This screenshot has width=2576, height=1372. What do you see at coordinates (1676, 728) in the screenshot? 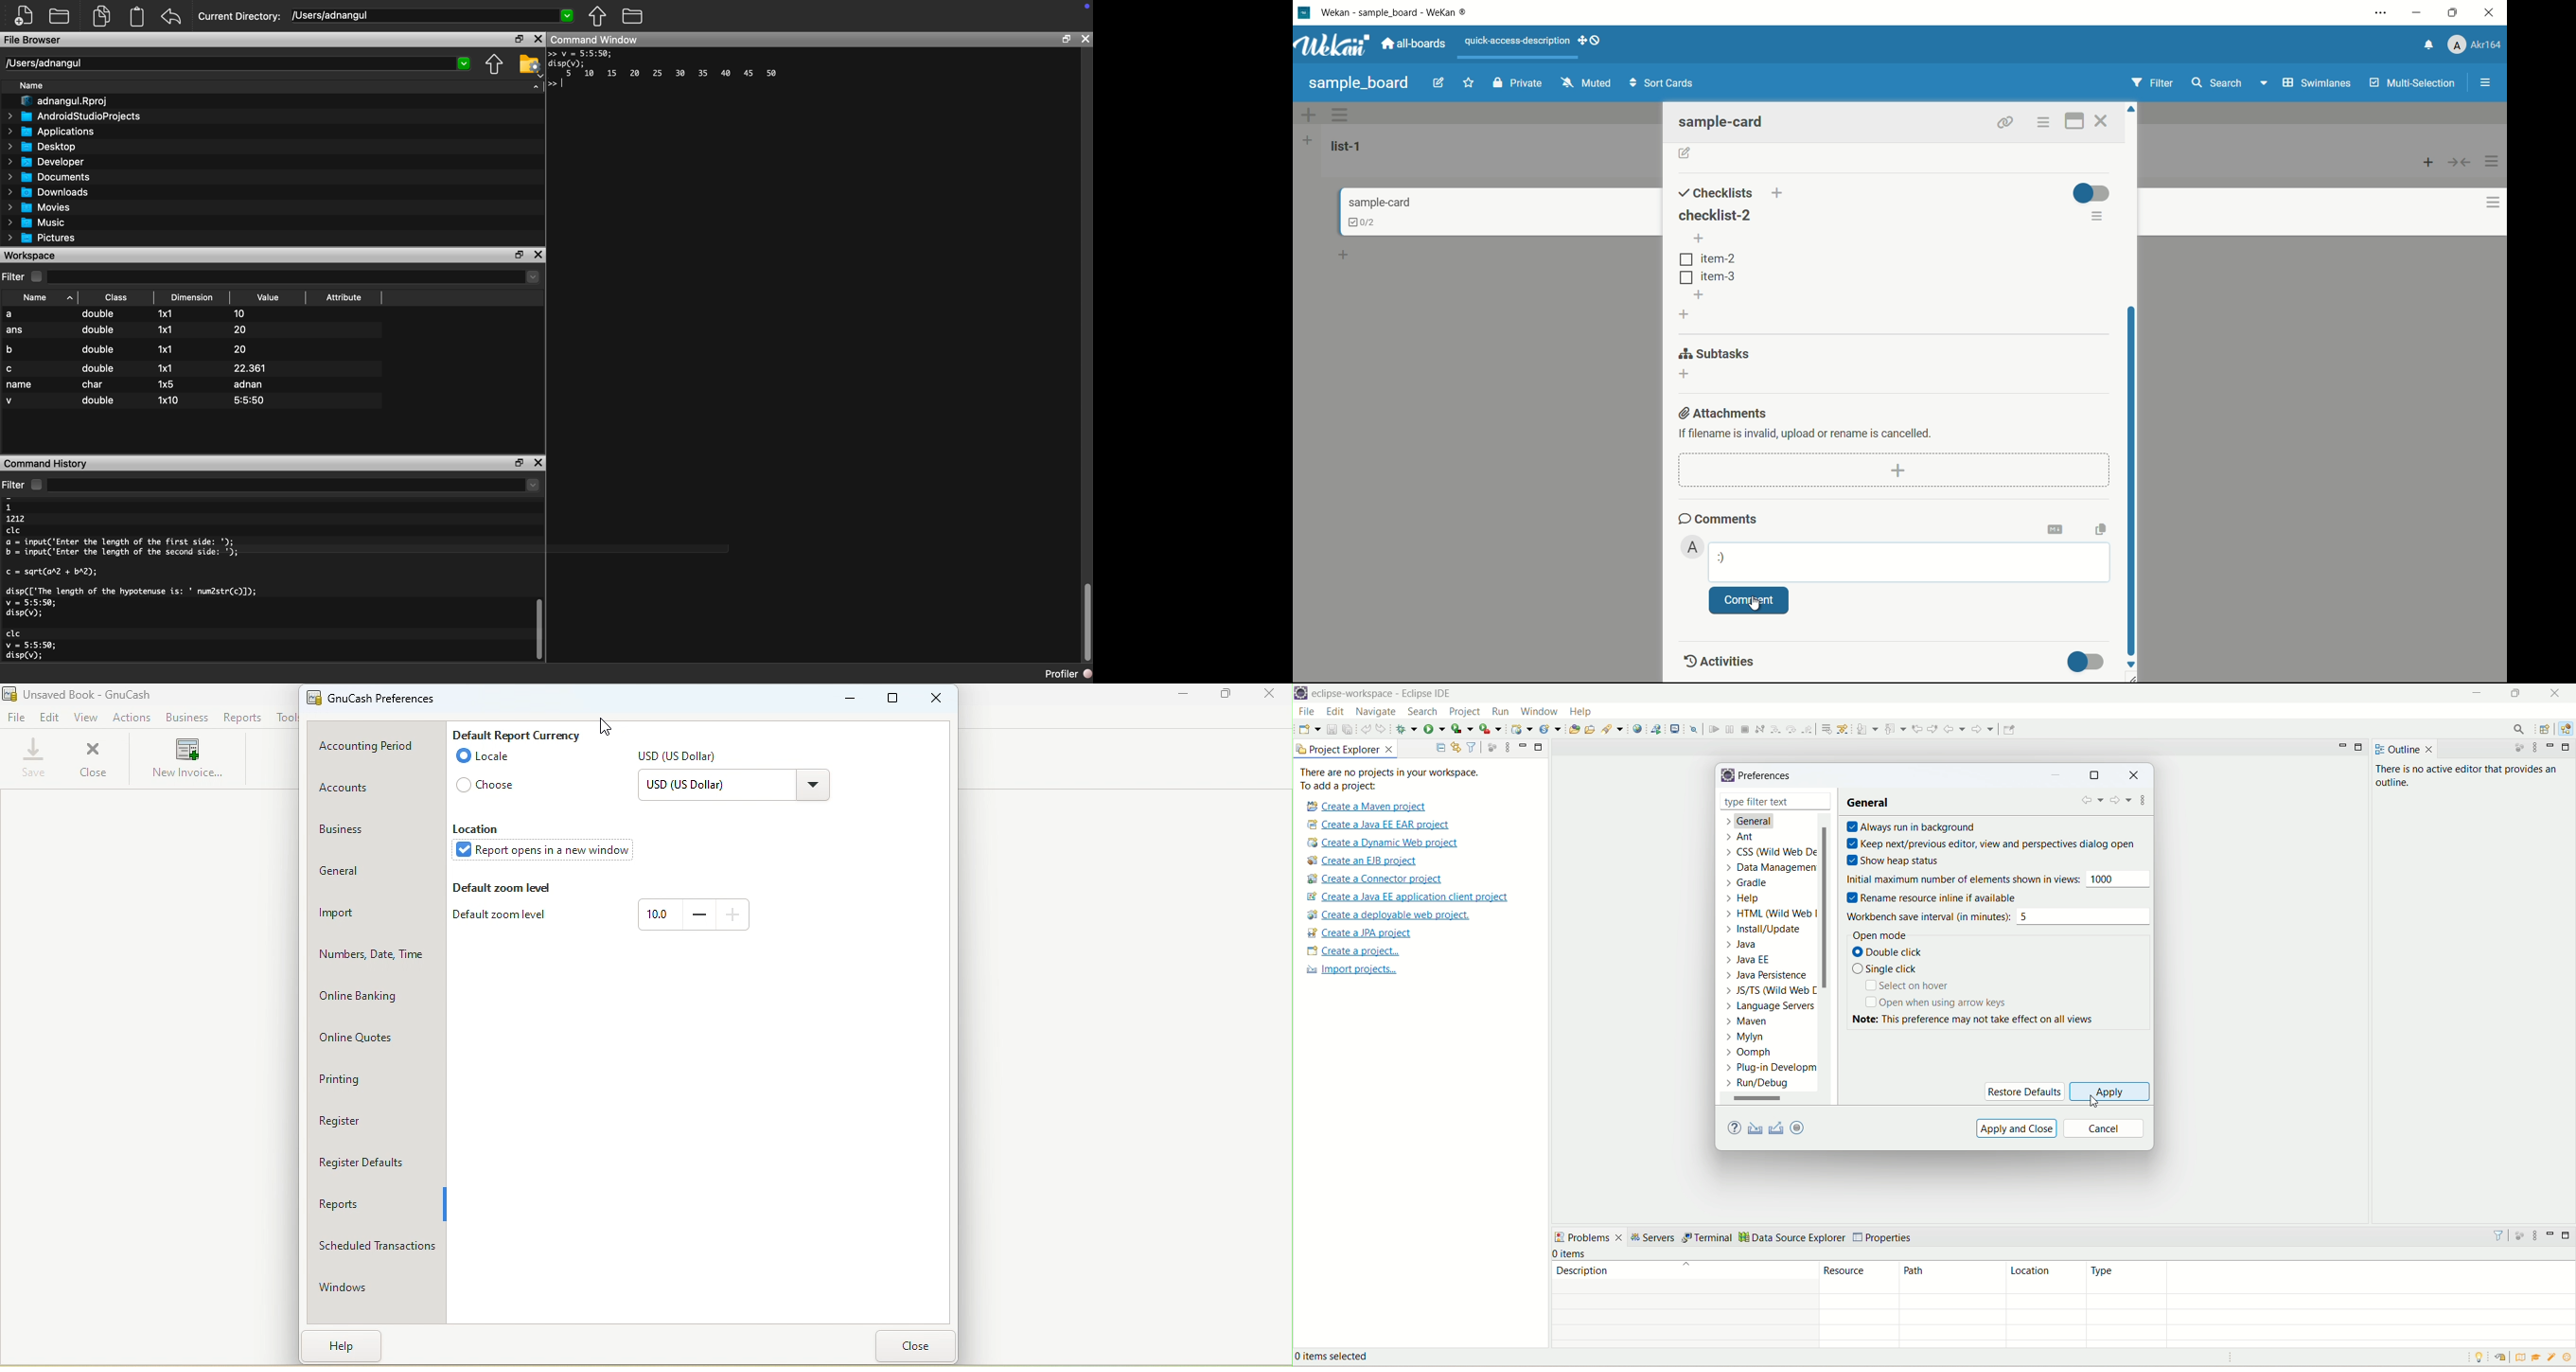
I see `open a terminal` at bounding box center [1676, 728].